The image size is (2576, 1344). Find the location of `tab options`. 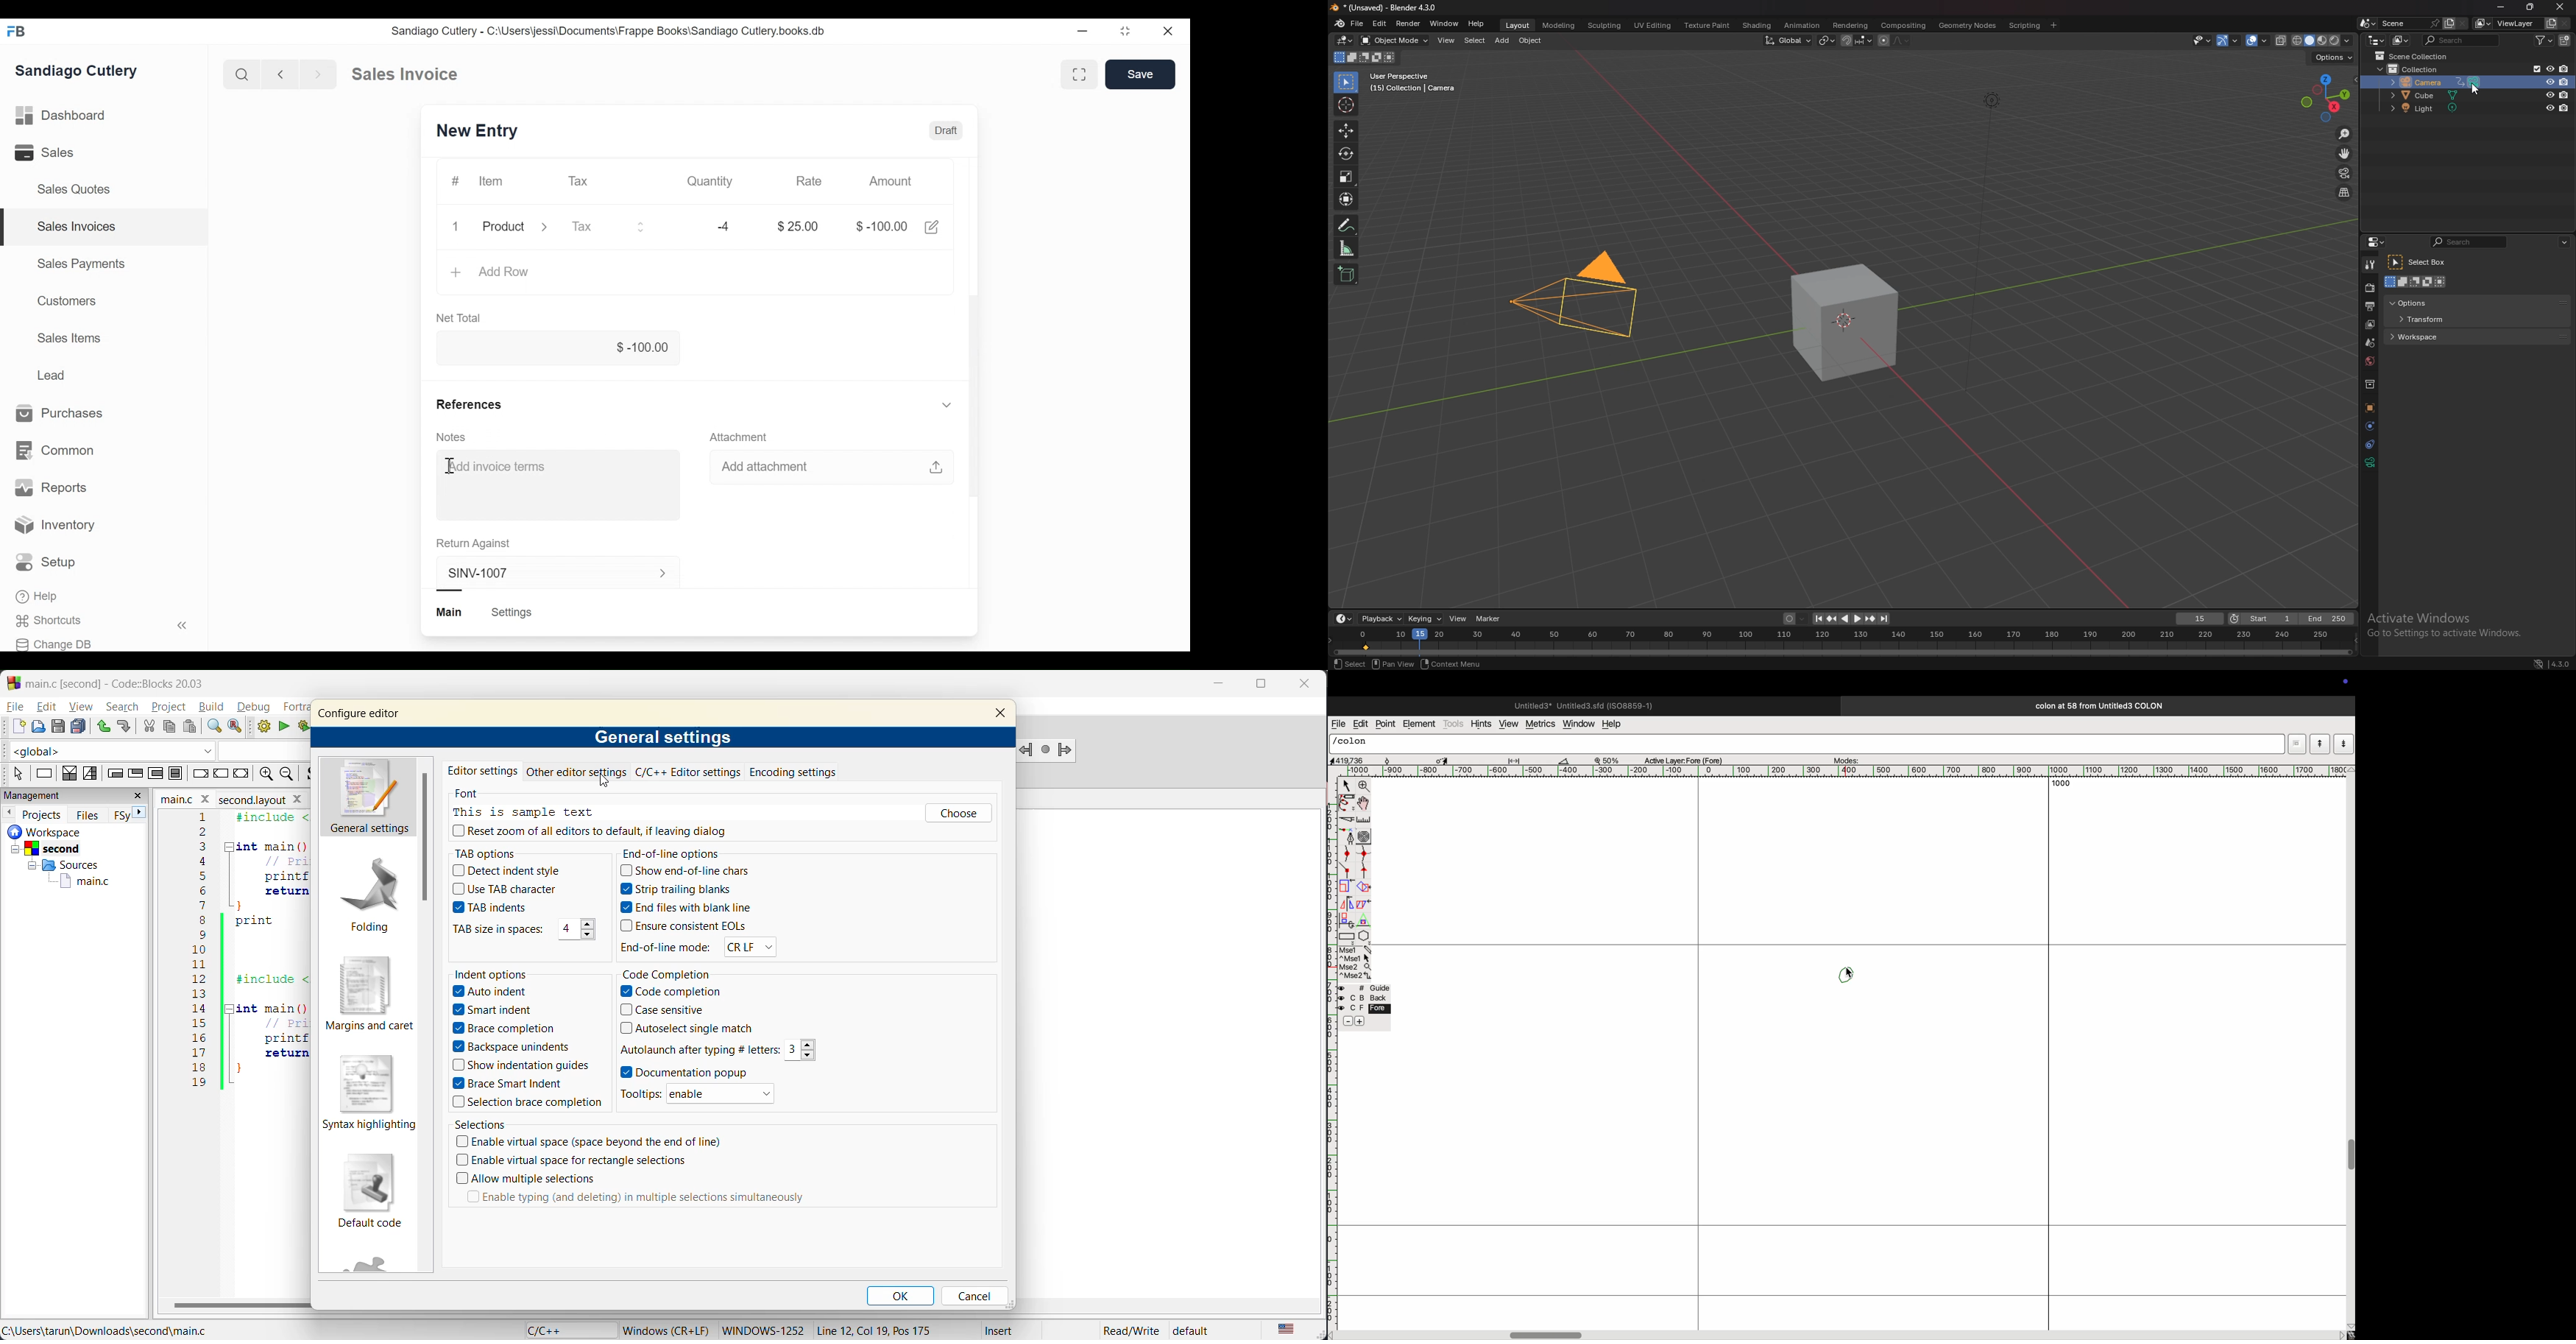

tab options is located at coordinates (521, 854).